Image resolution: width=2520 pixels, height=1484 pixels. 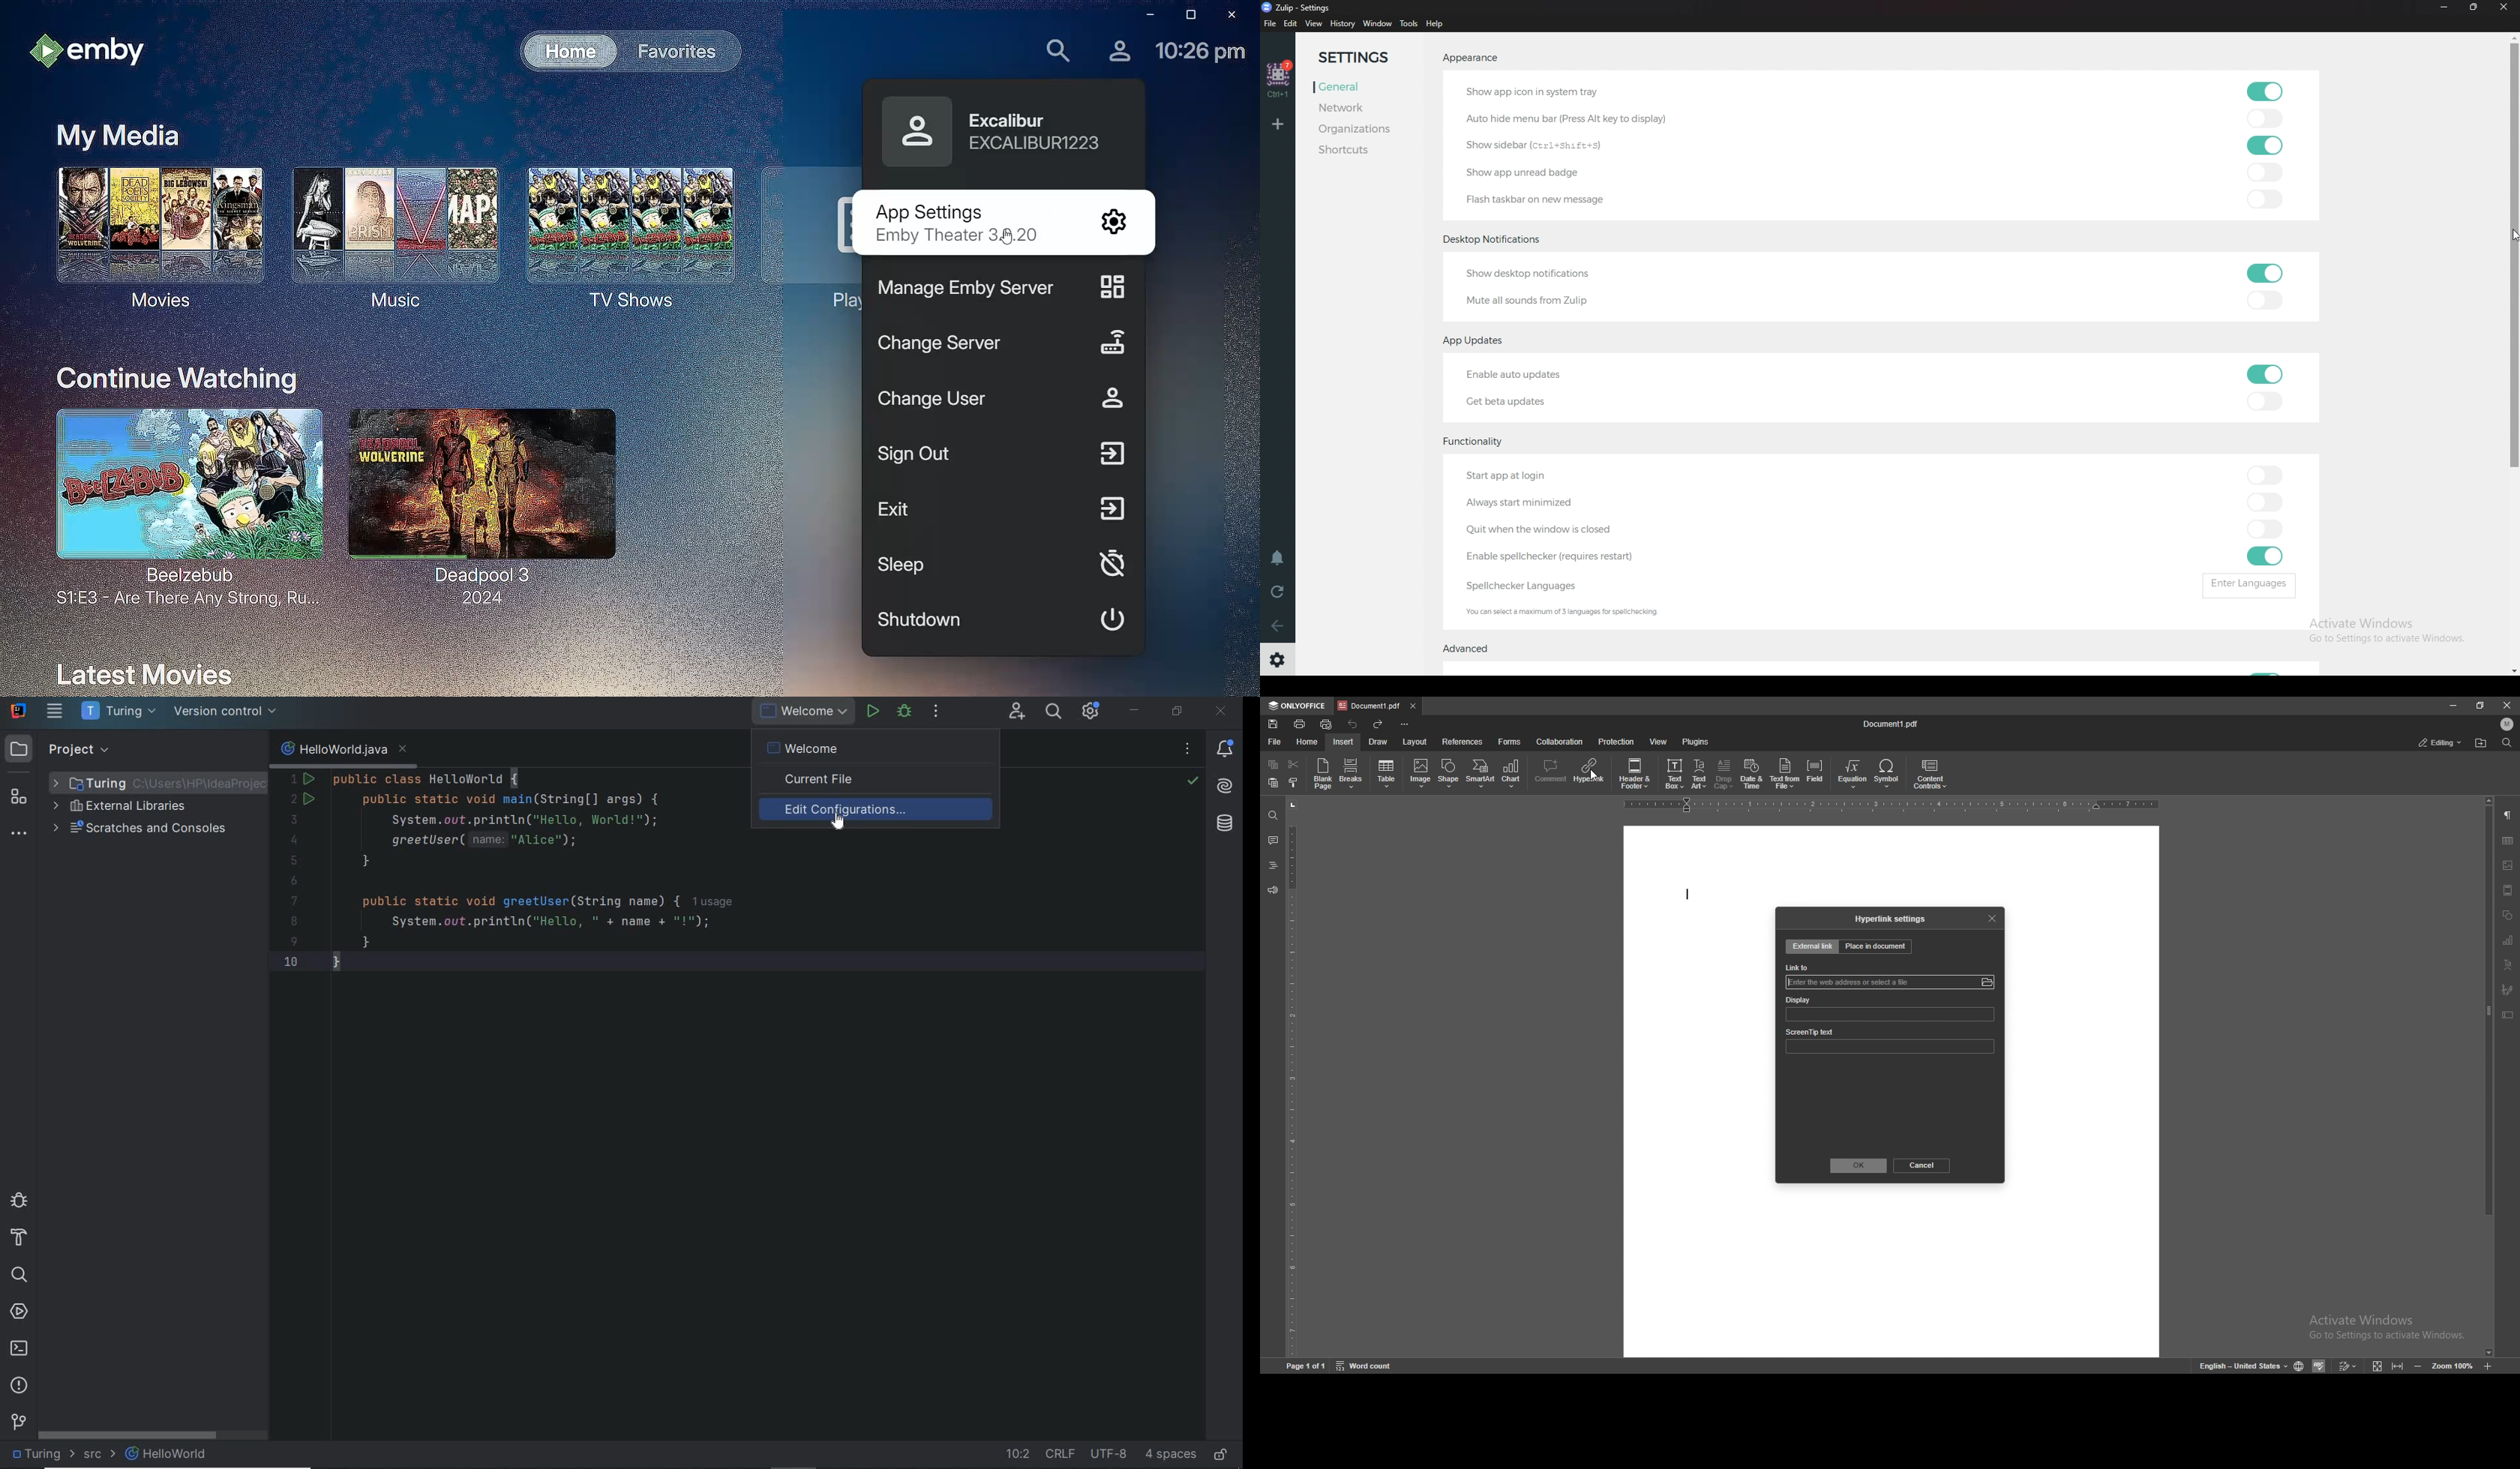 I want to click on Scroll bar, so click(x=2513, y=352).